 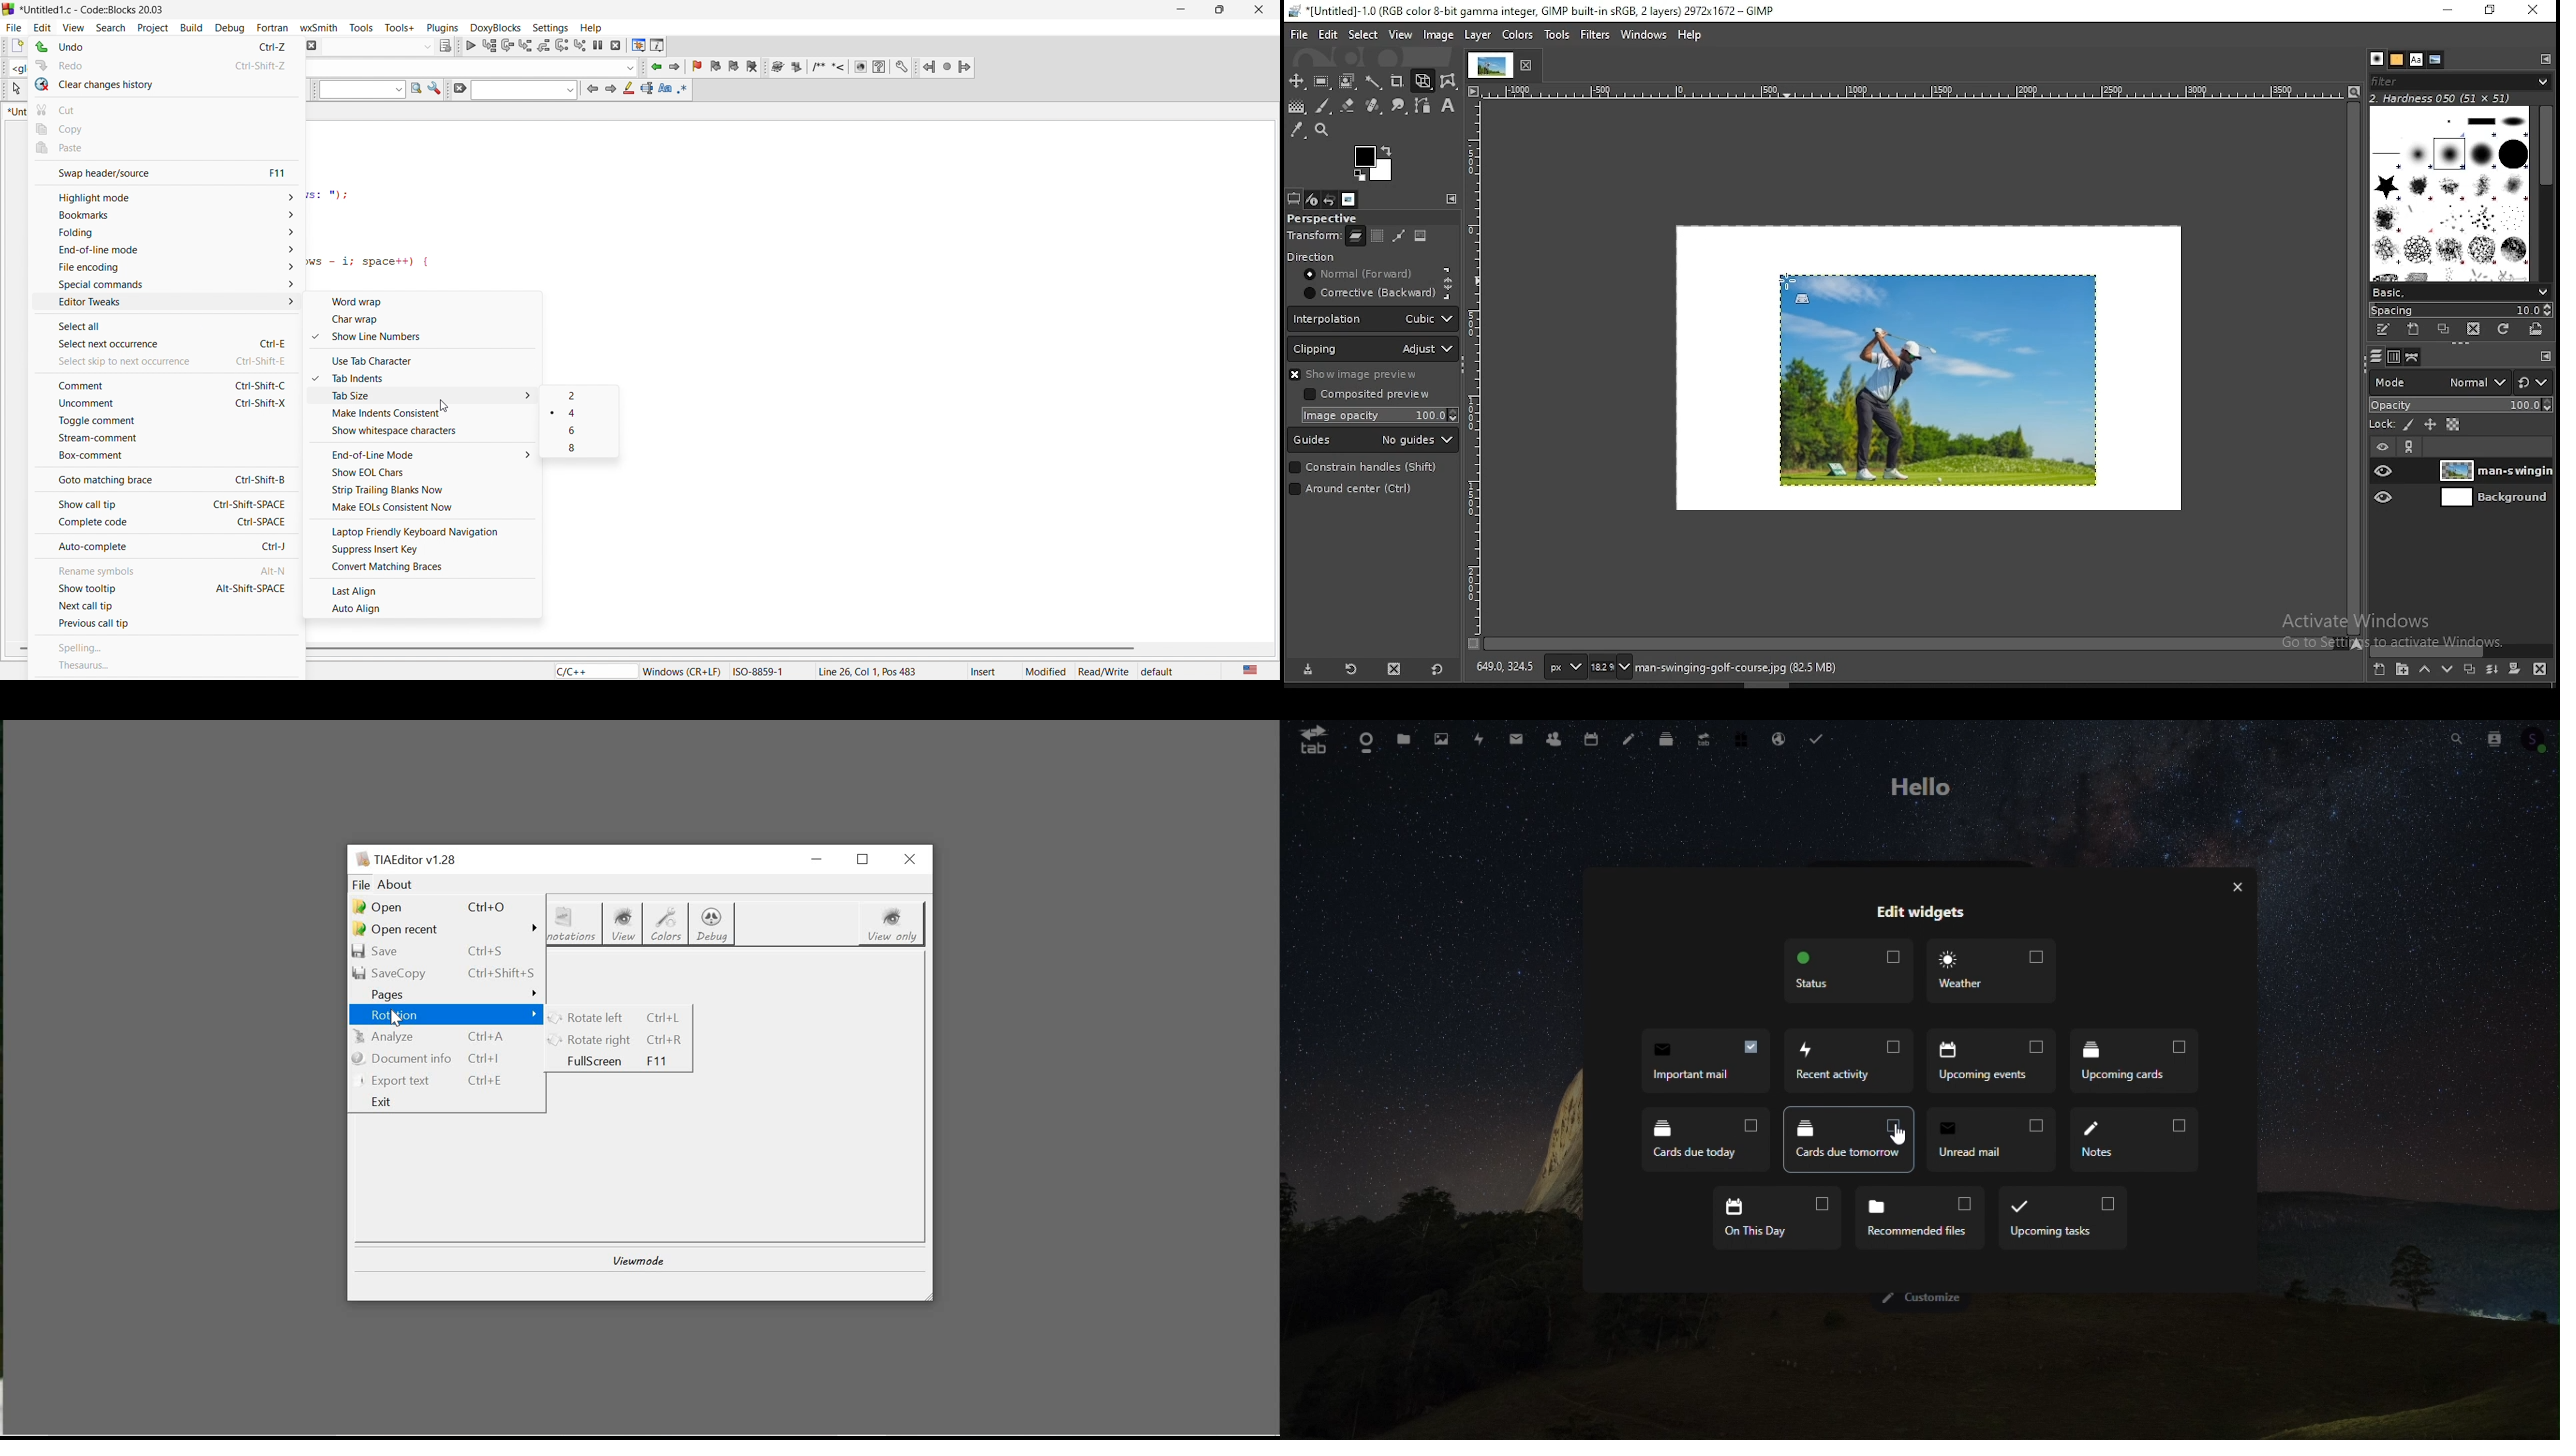 What do you see at coordinates (250, 503) in the screenshot?
I see `Ctrl-Shift-SPACE` at bounding box center [250, 503].